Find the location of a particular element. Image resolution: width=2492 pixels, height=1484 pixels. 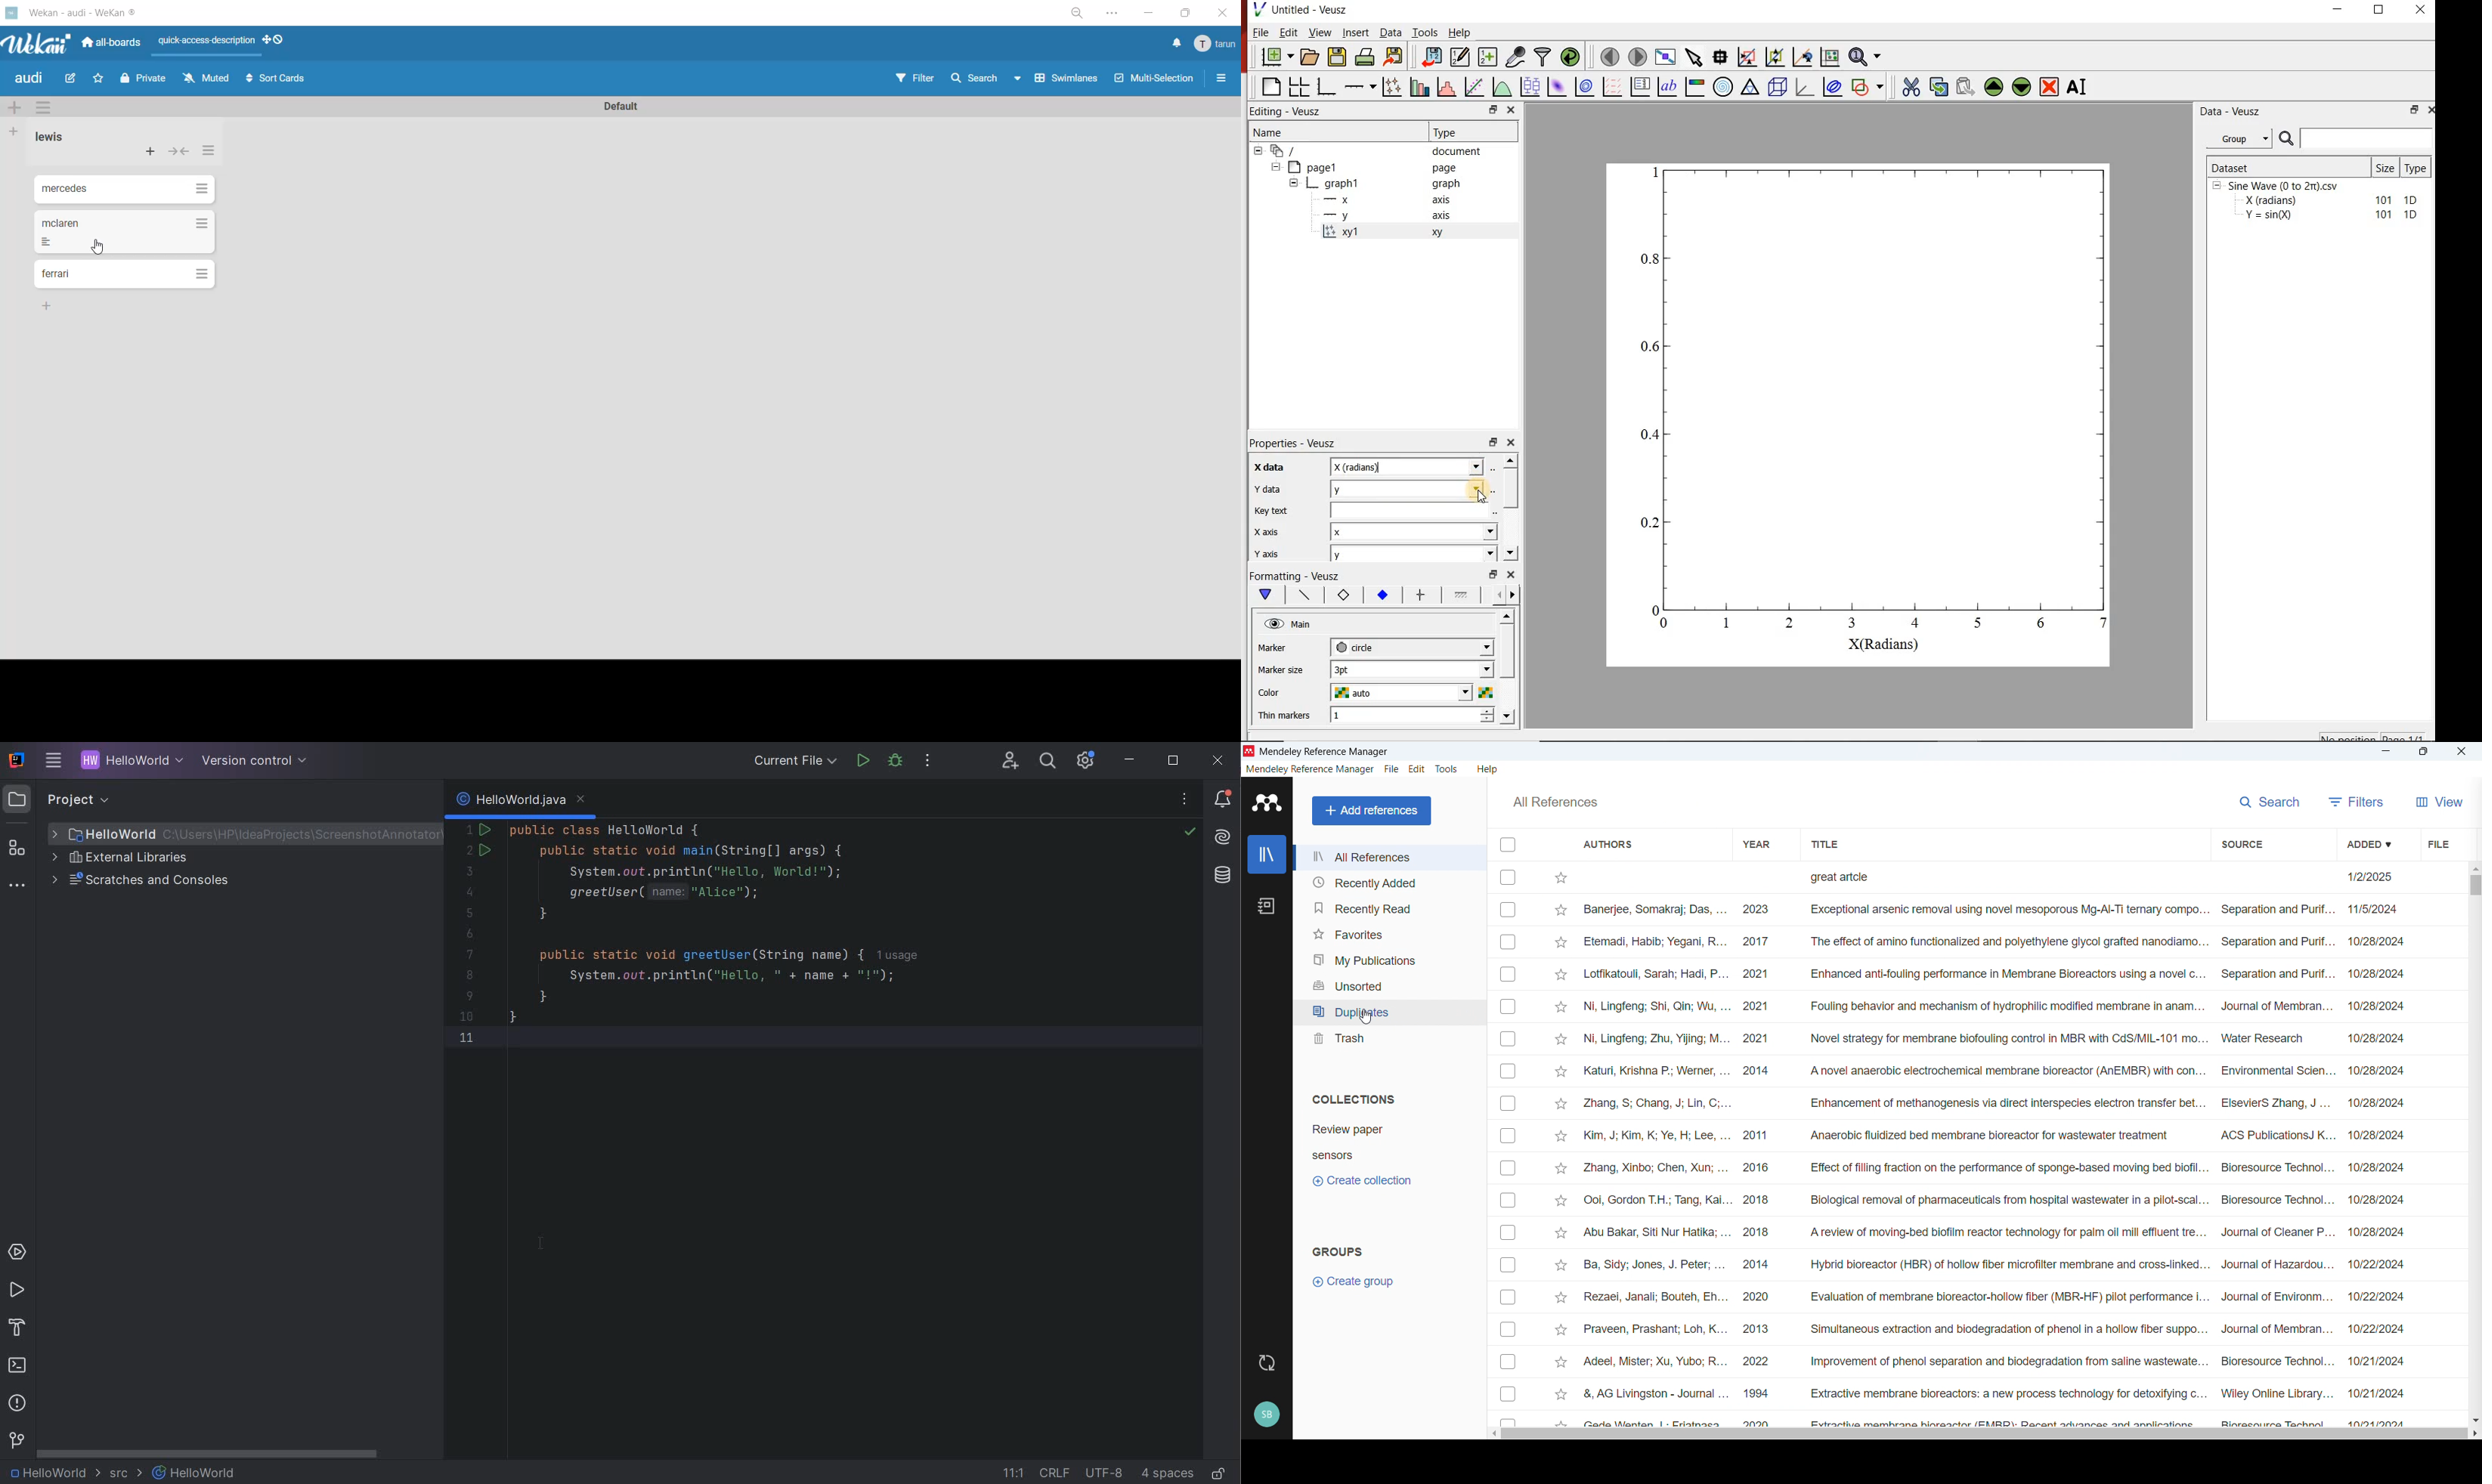

Scroll left  is located at coordinates (2474, 1435).